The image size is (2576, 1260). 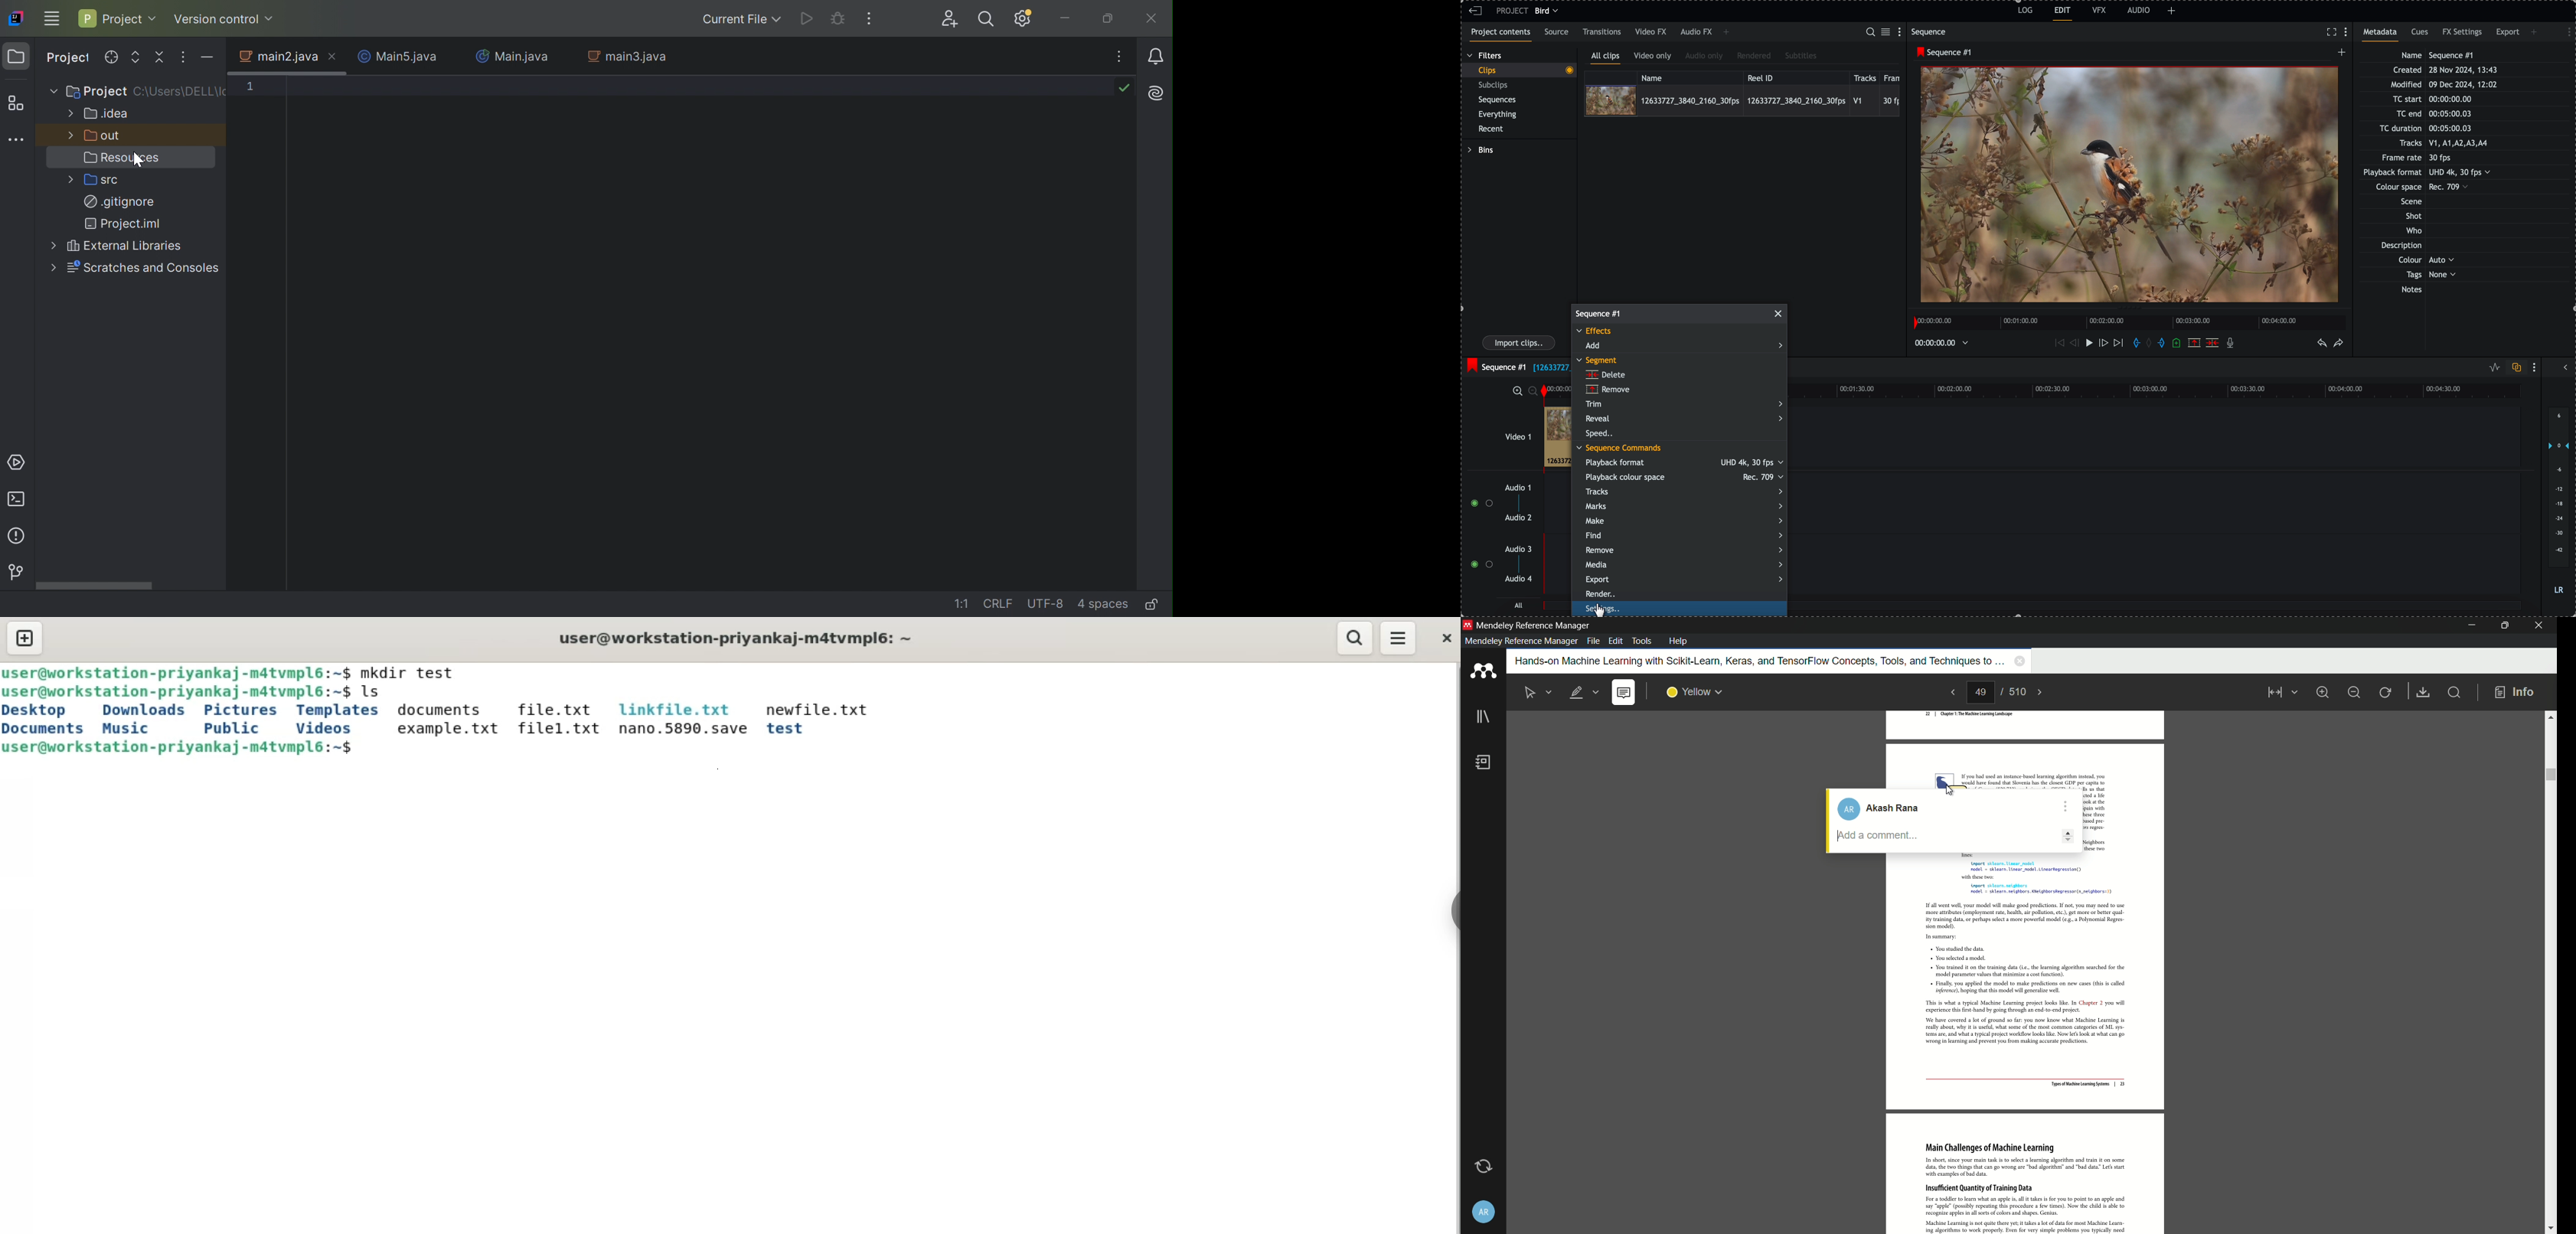 What do you see at coordinates (1754, 56) in the screenshot?
I see `rendered` at bounding box center [1754, 56].